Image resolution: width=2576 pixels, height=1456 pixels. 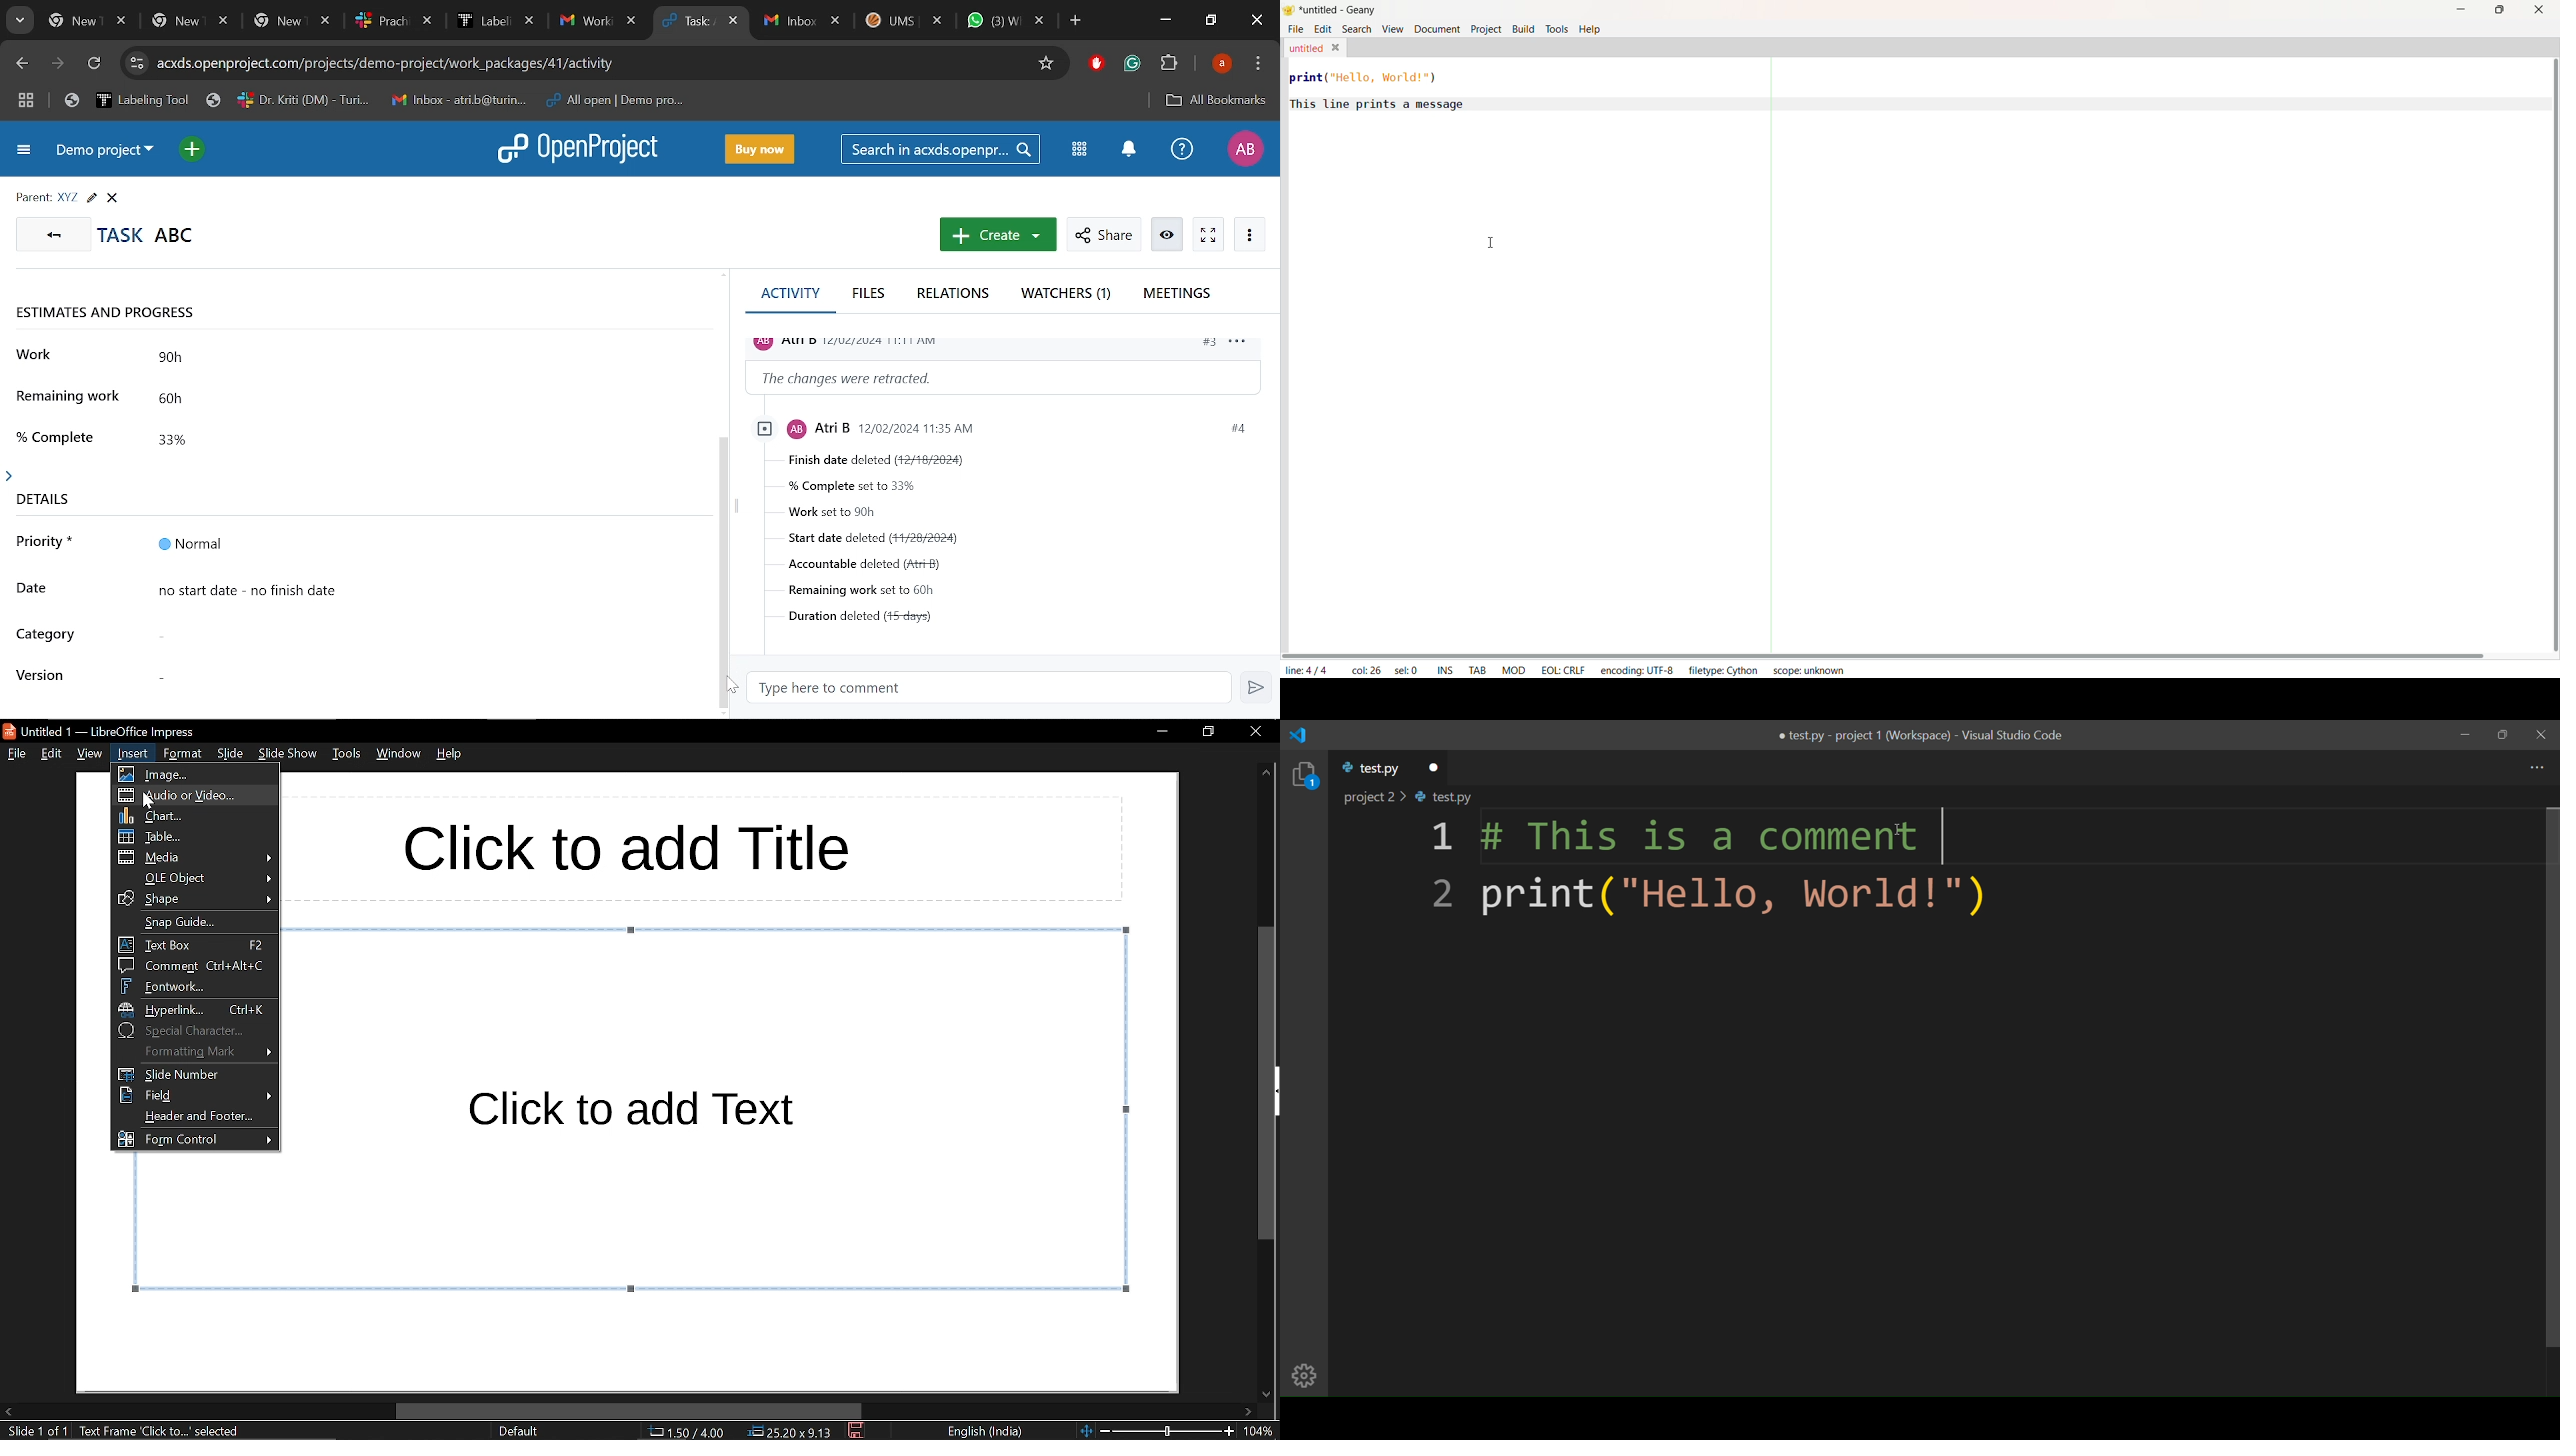 I want to click on slide style, so click(x=518, y=1431).